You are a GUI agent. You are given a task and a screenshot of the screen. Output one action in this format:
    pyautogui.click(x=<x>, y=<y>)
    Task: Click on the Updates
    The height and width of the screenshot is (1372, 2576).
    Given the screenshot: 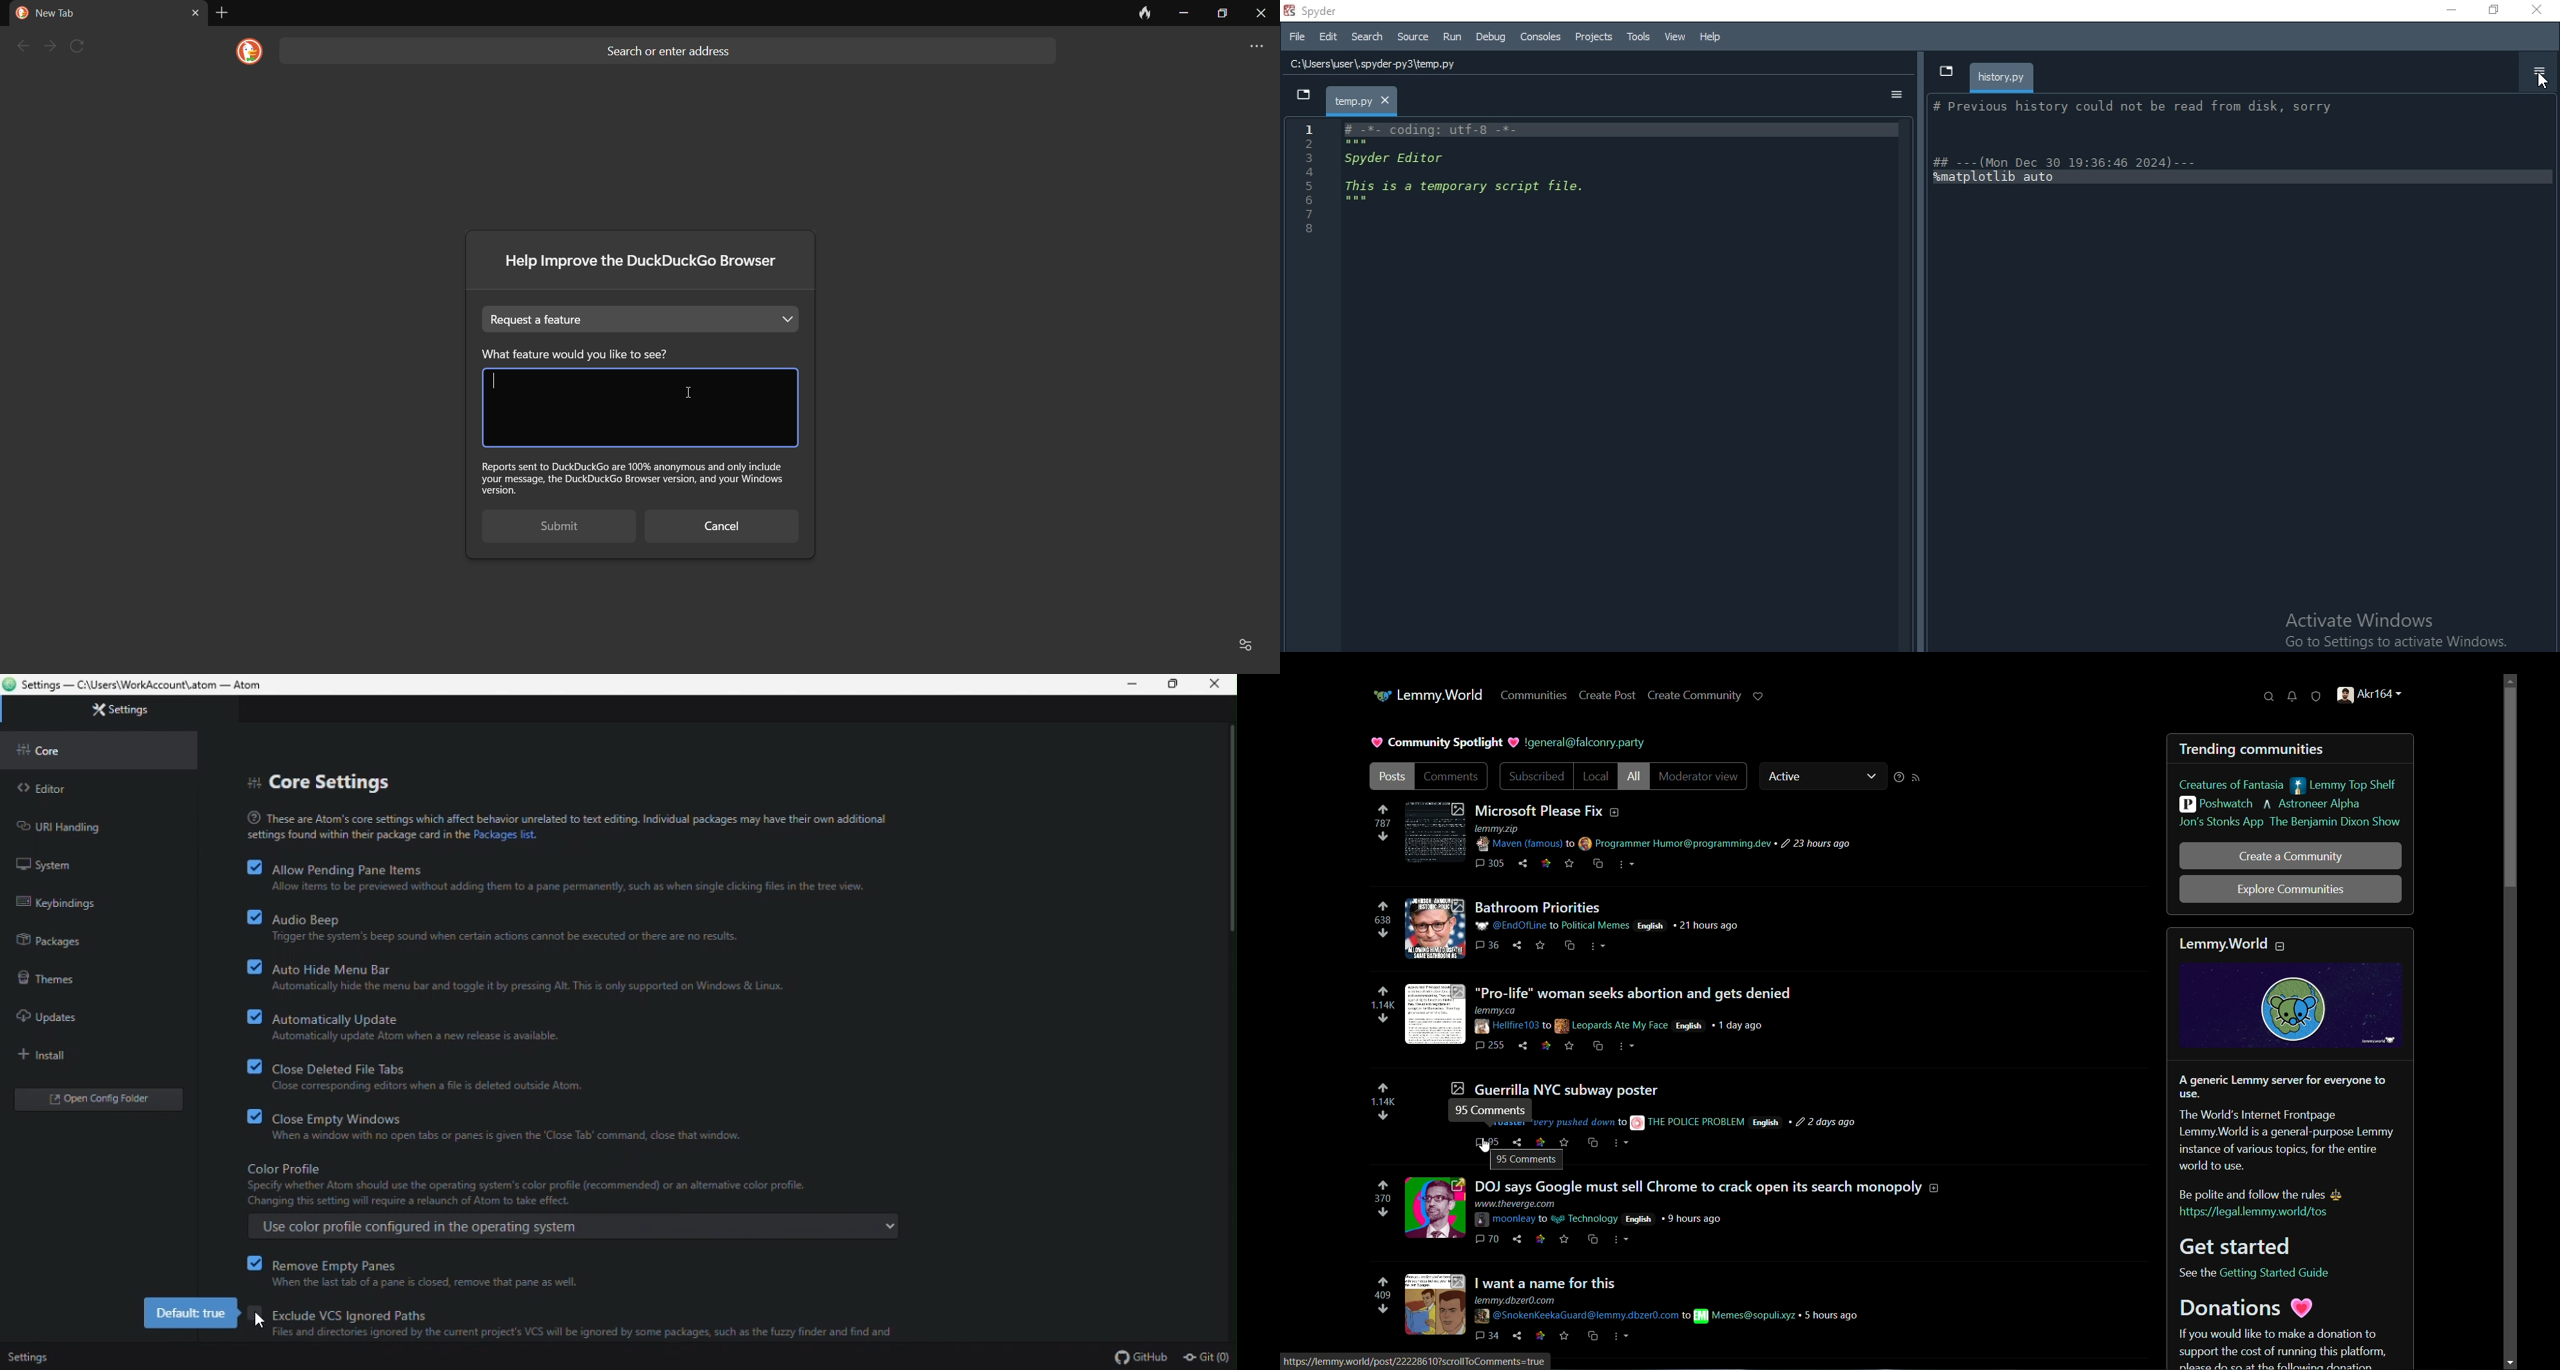 What is the action you would take?
    pyautogui.click(x=91, y=1016)
    